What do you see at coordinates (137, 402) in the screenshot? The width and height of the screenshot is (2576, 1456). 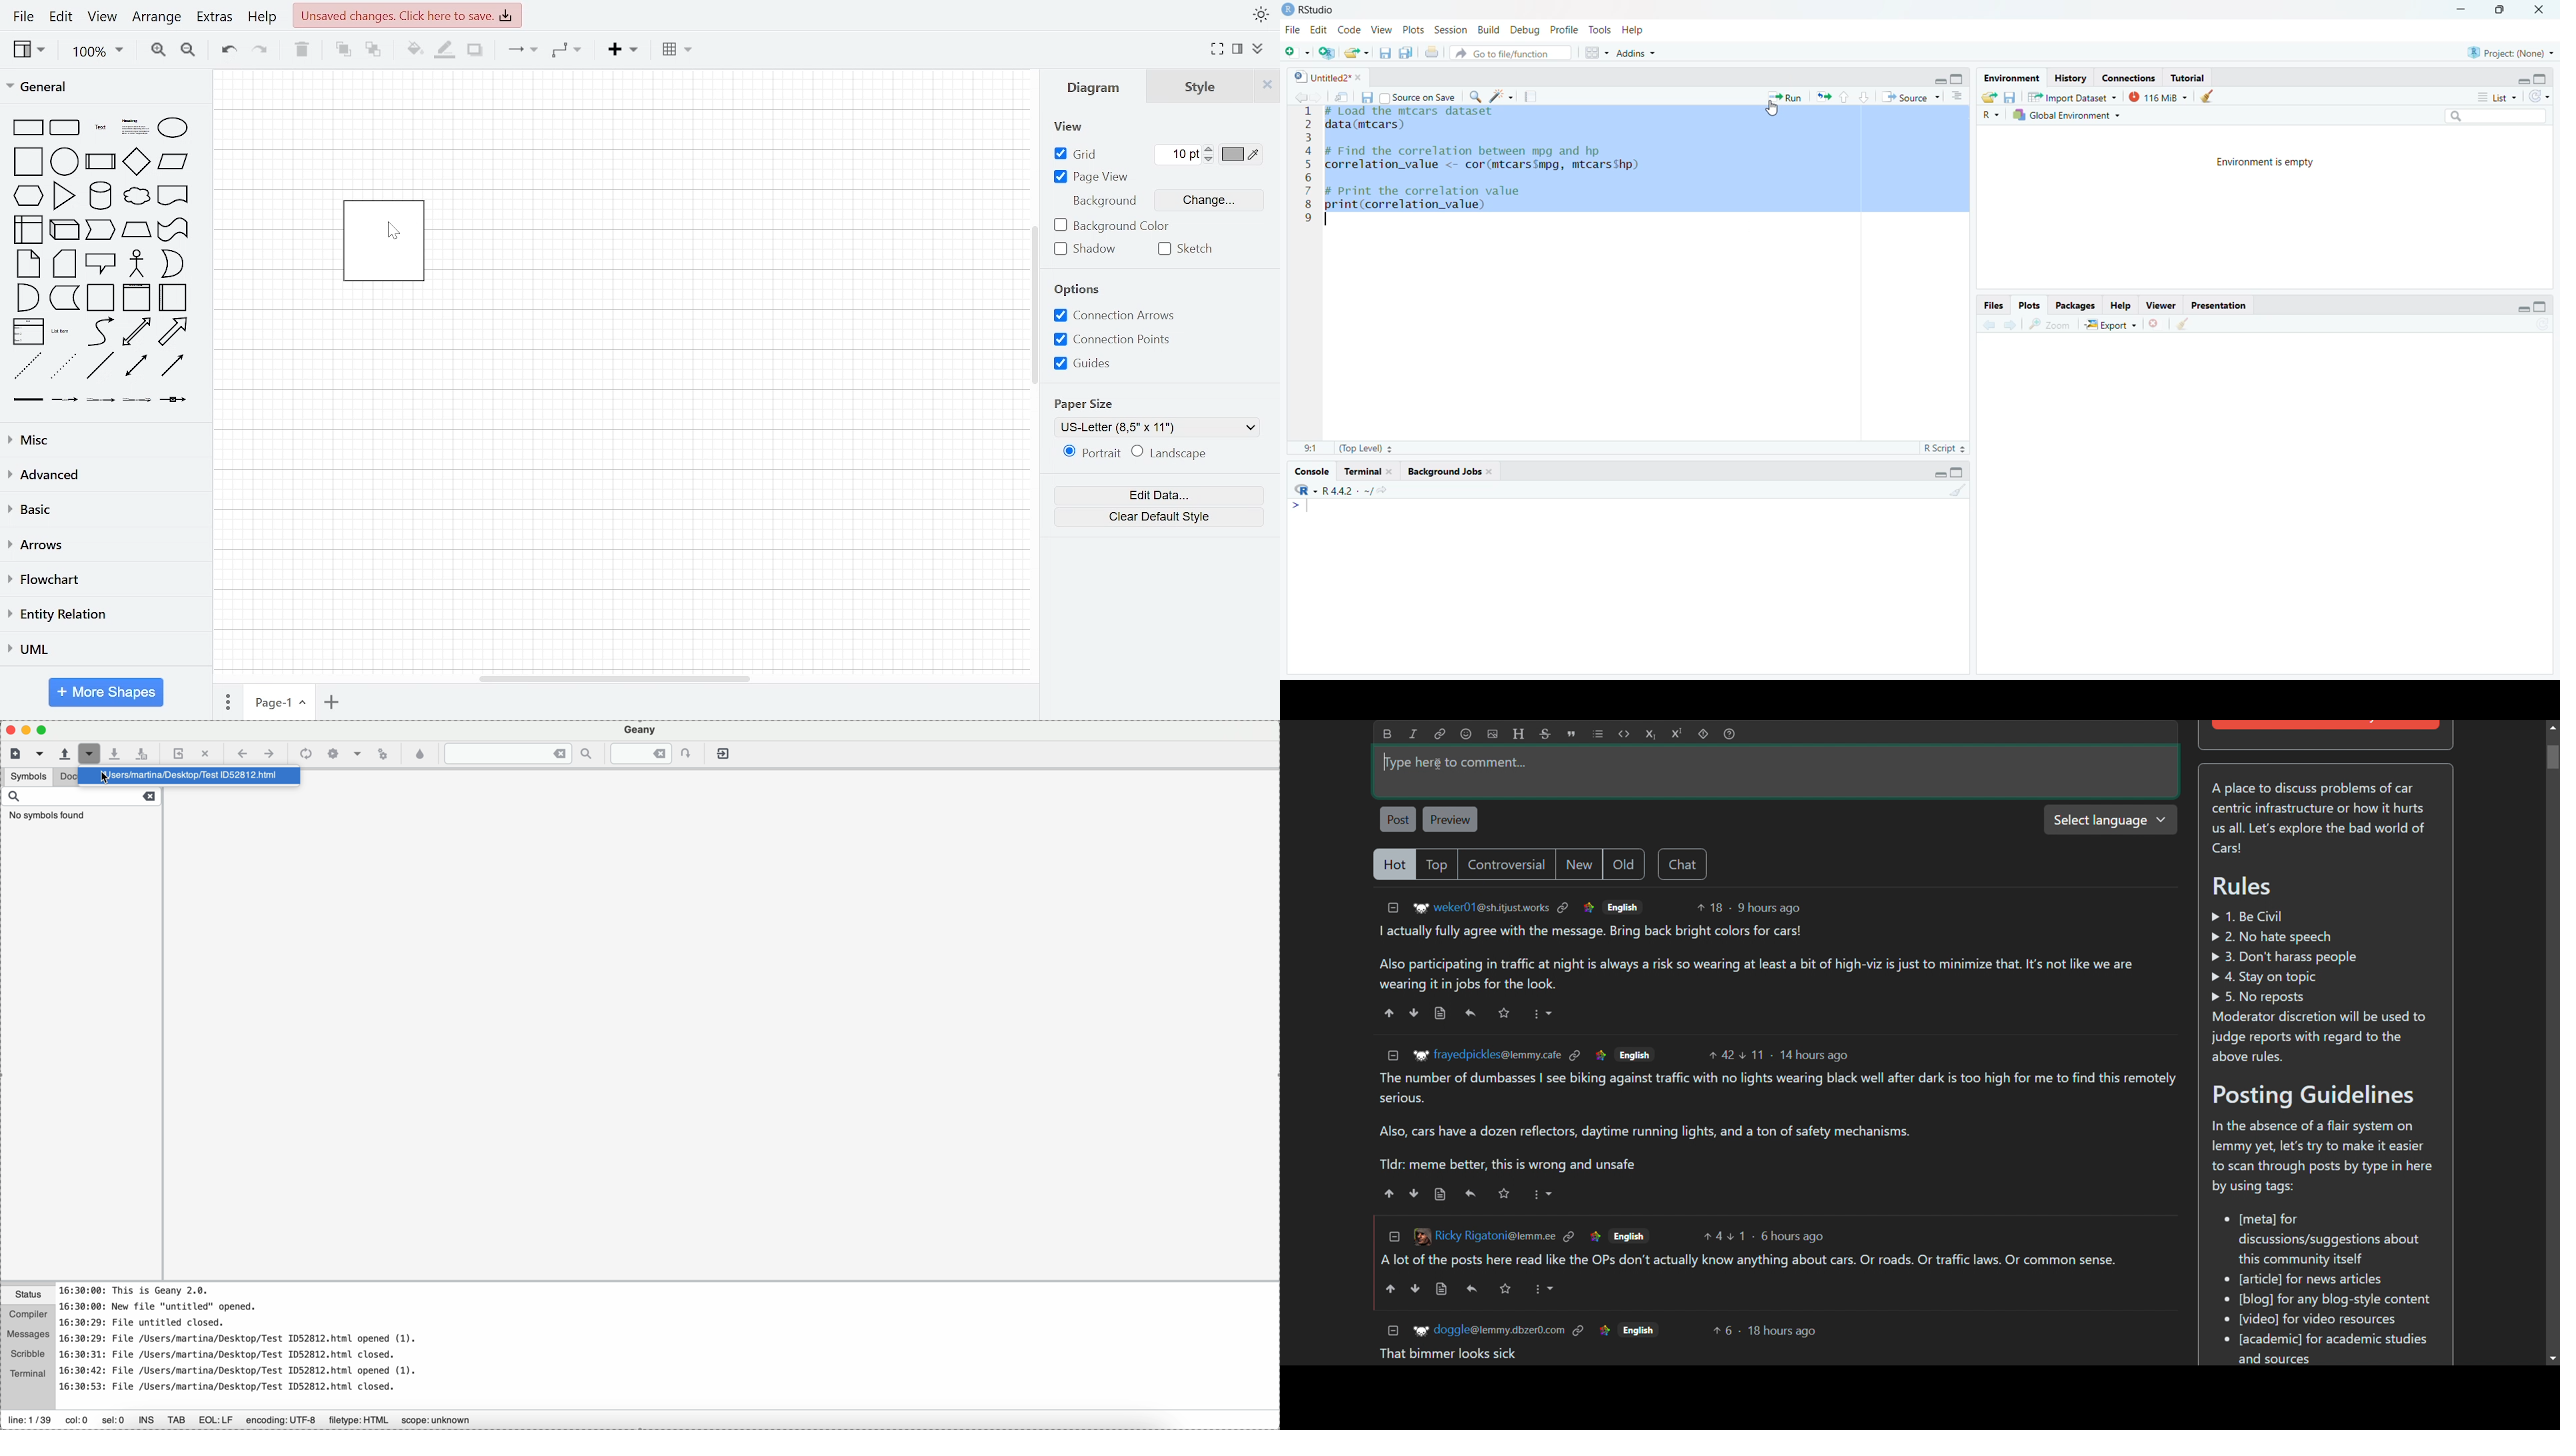 I see `connector with 3 label` at bounding box center [137, 402].